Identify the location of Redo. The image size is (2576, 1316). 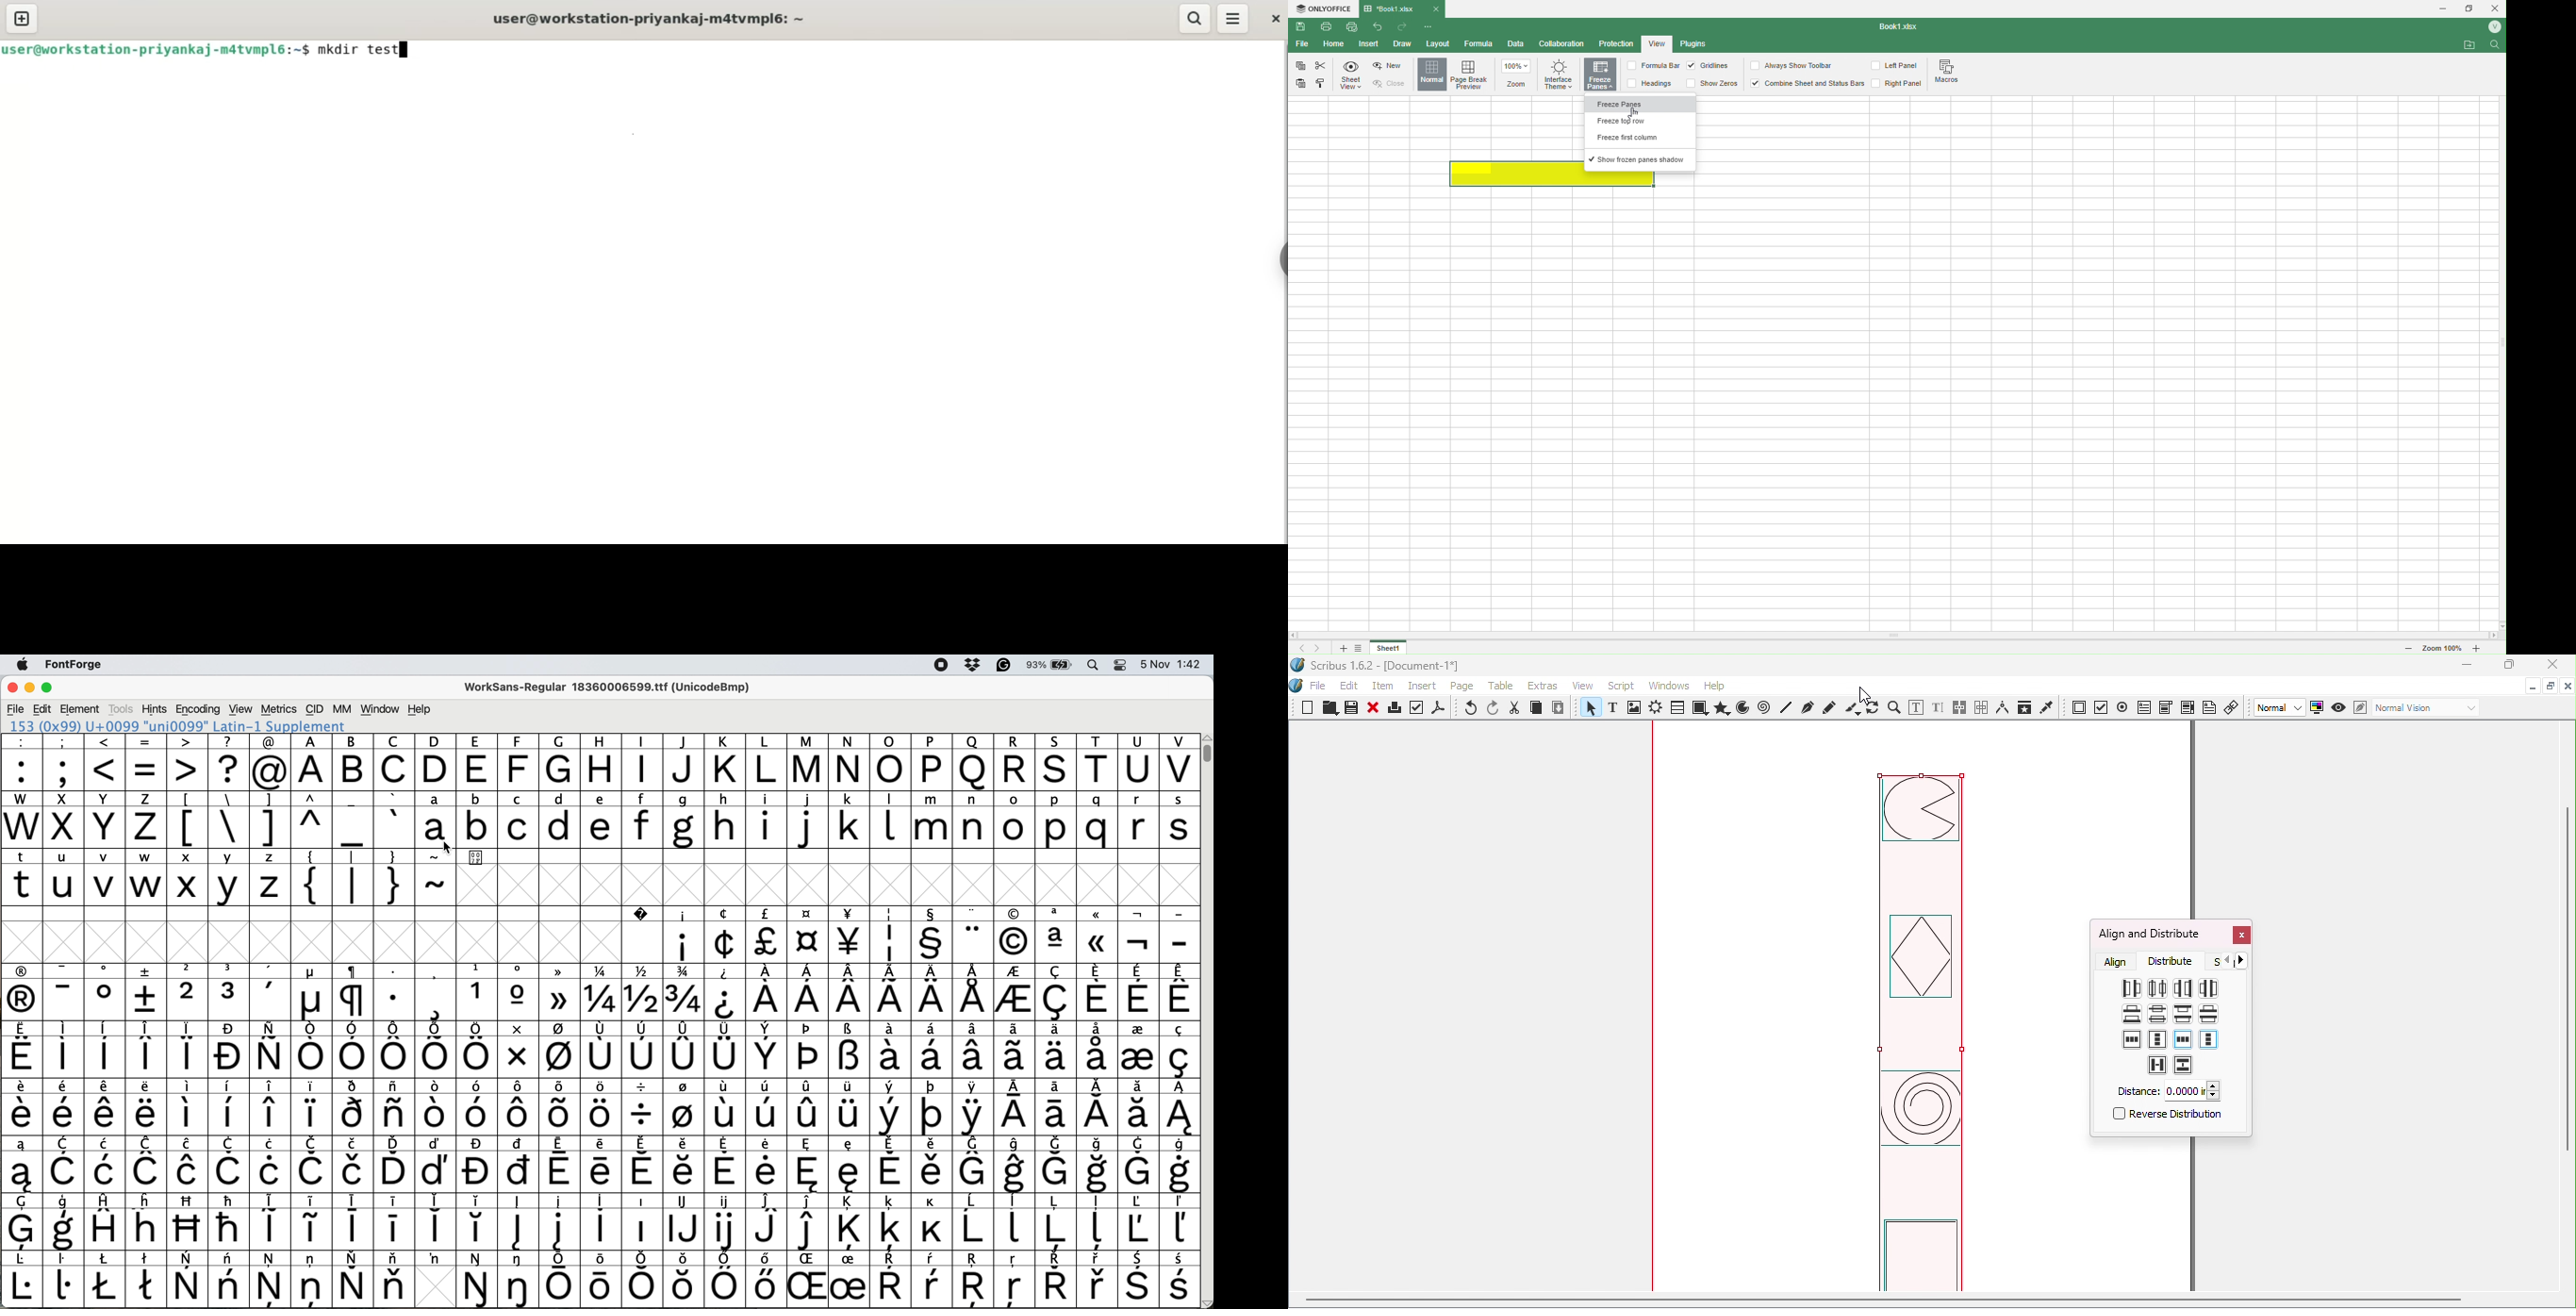
(1494, 708).